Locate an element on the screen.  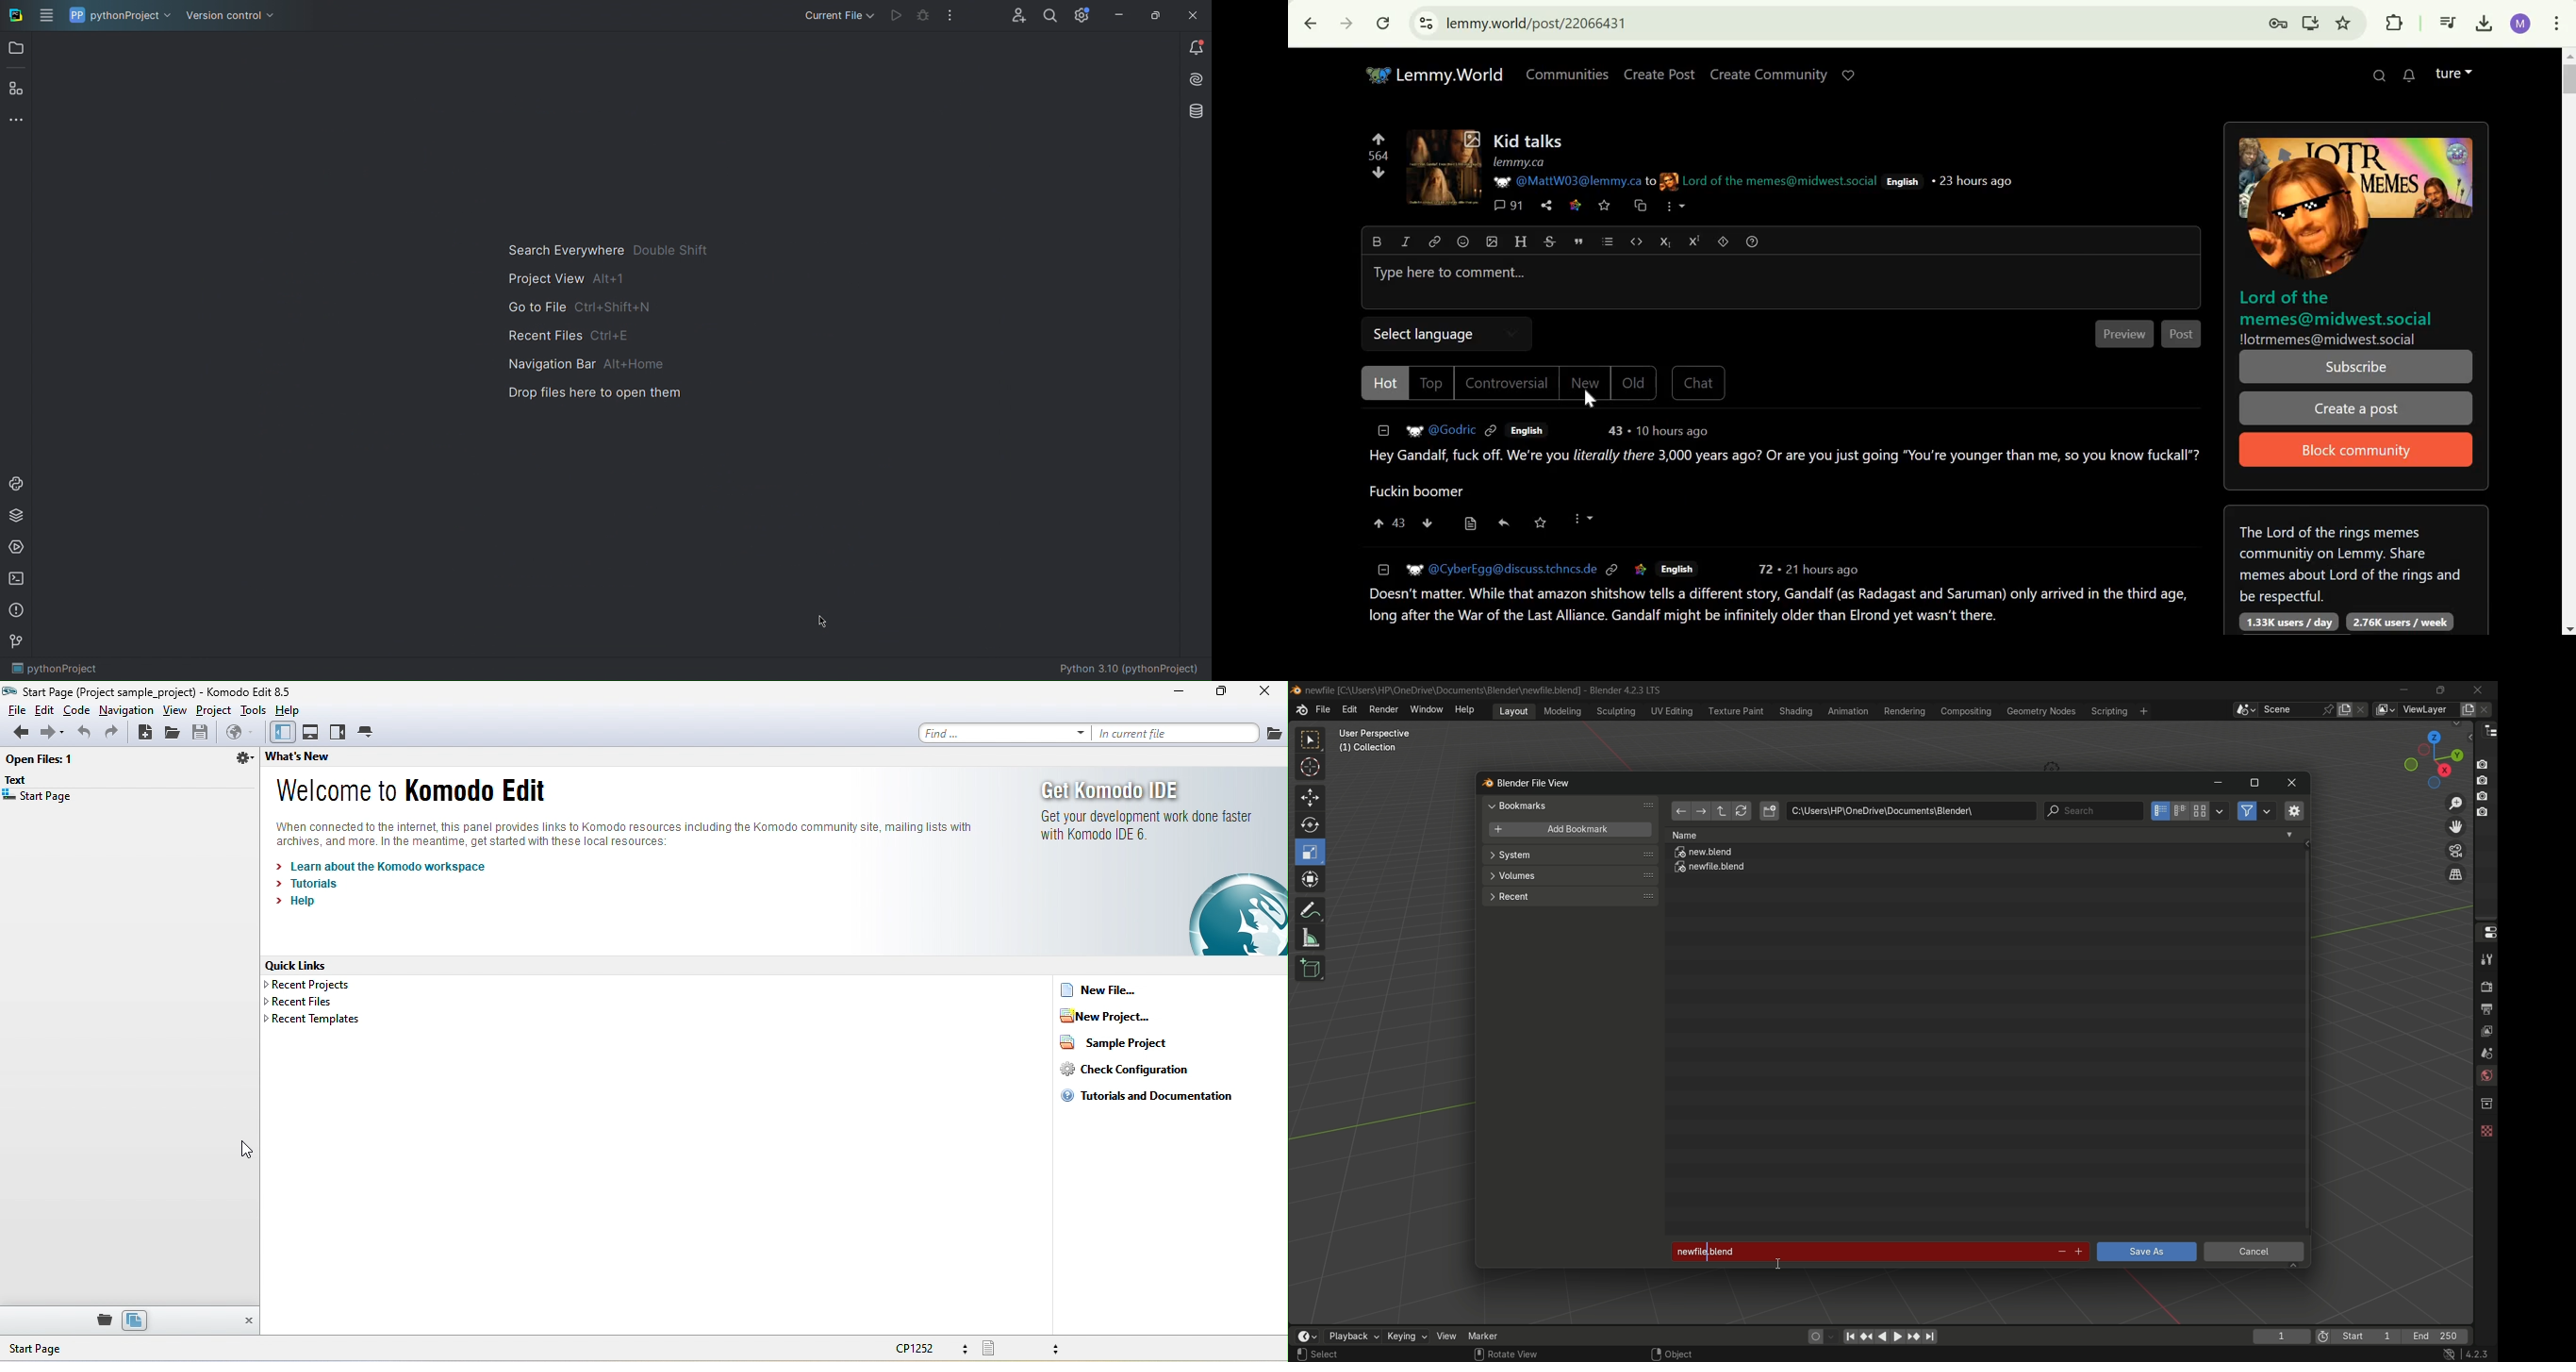
Project View is located at coordinates (570, 278).